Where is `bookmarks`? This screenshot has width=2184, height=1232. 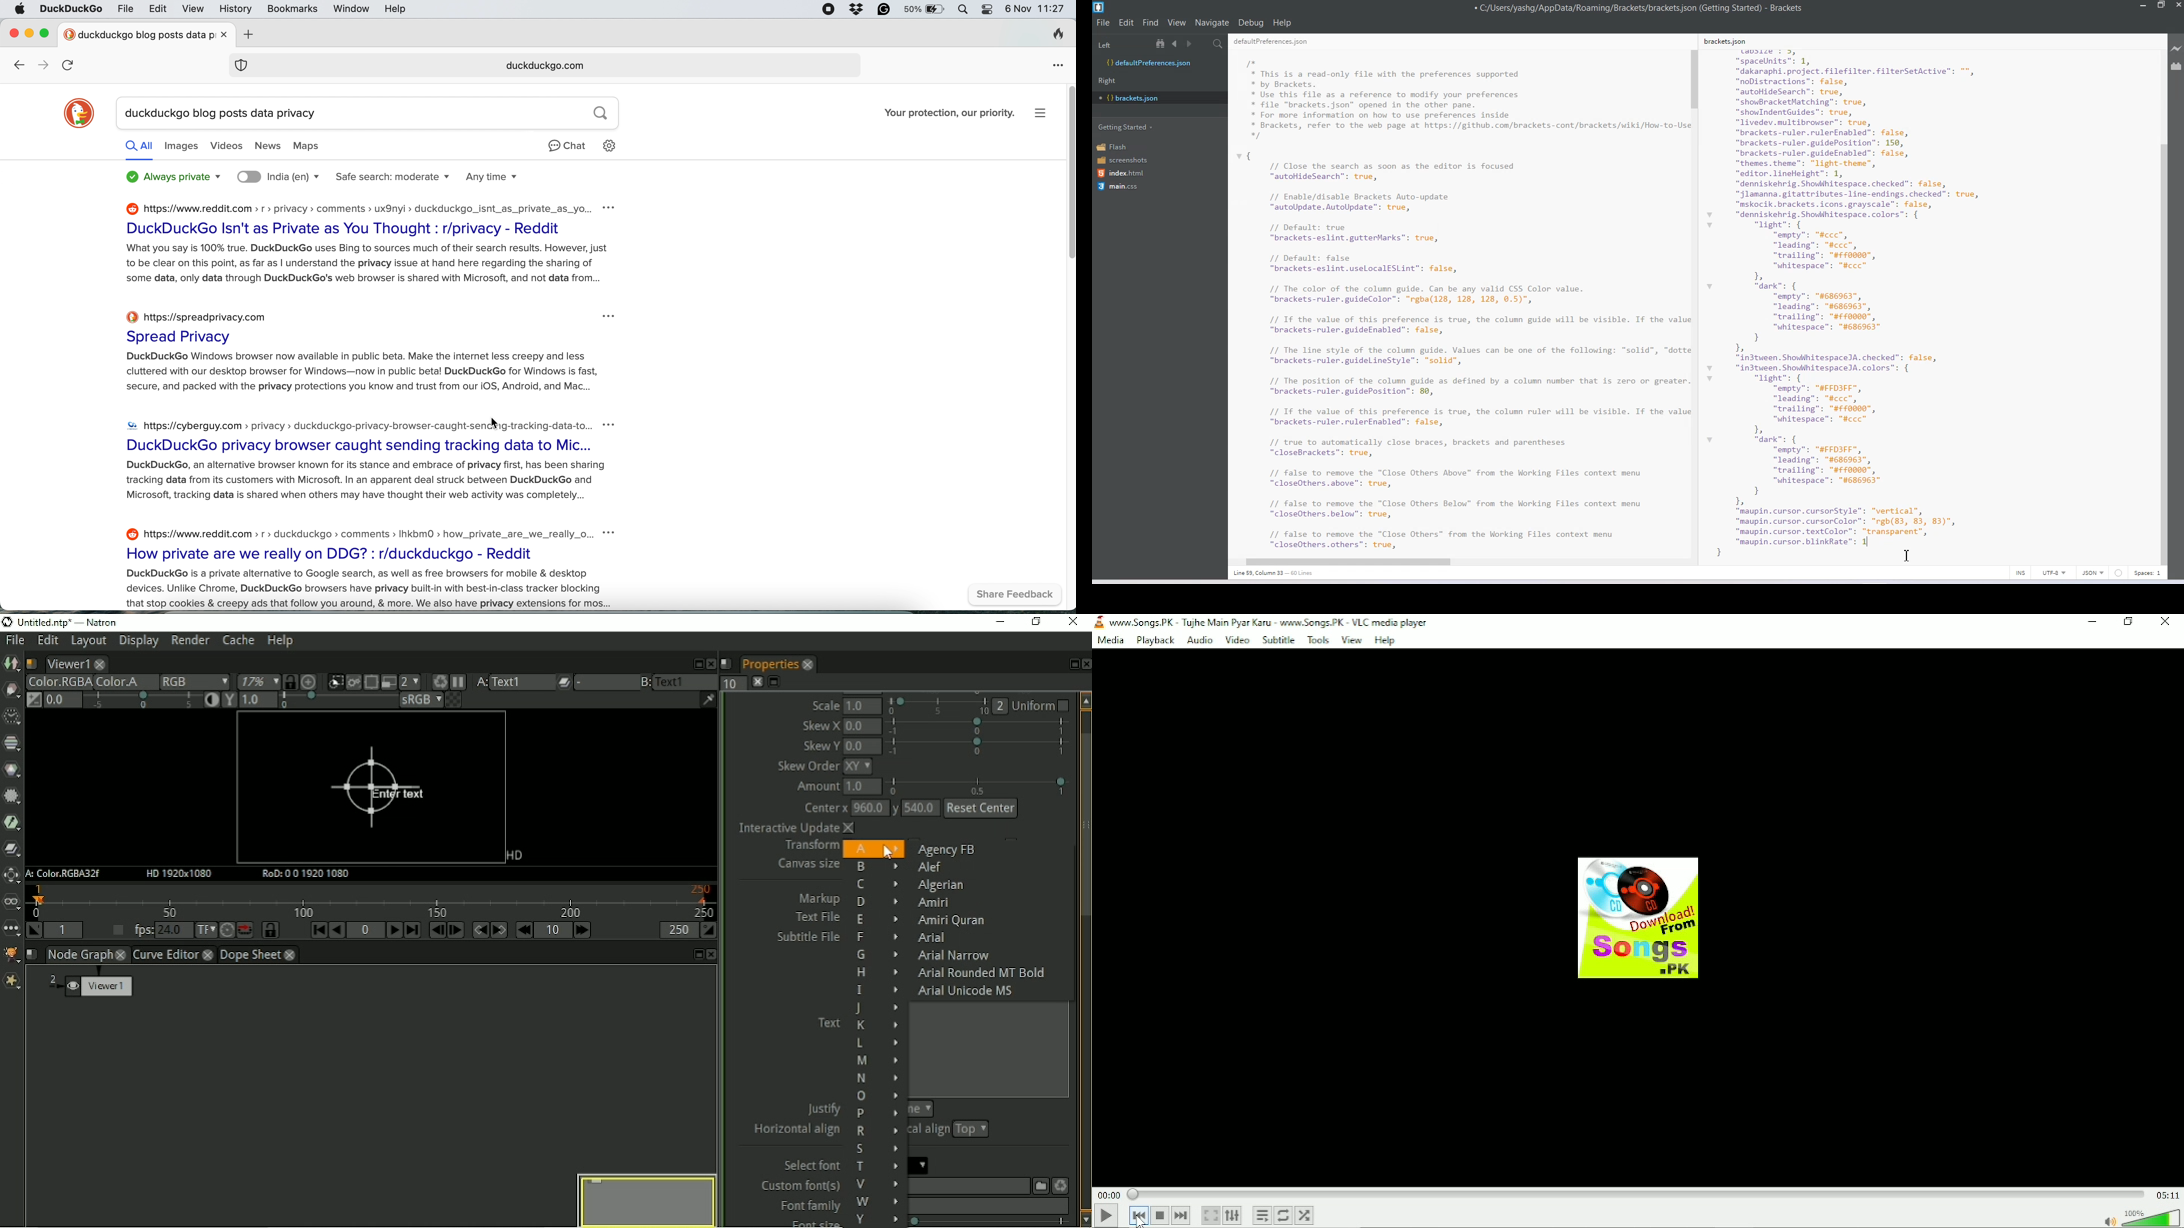 bookmarks is located at coordinates (292, 8).